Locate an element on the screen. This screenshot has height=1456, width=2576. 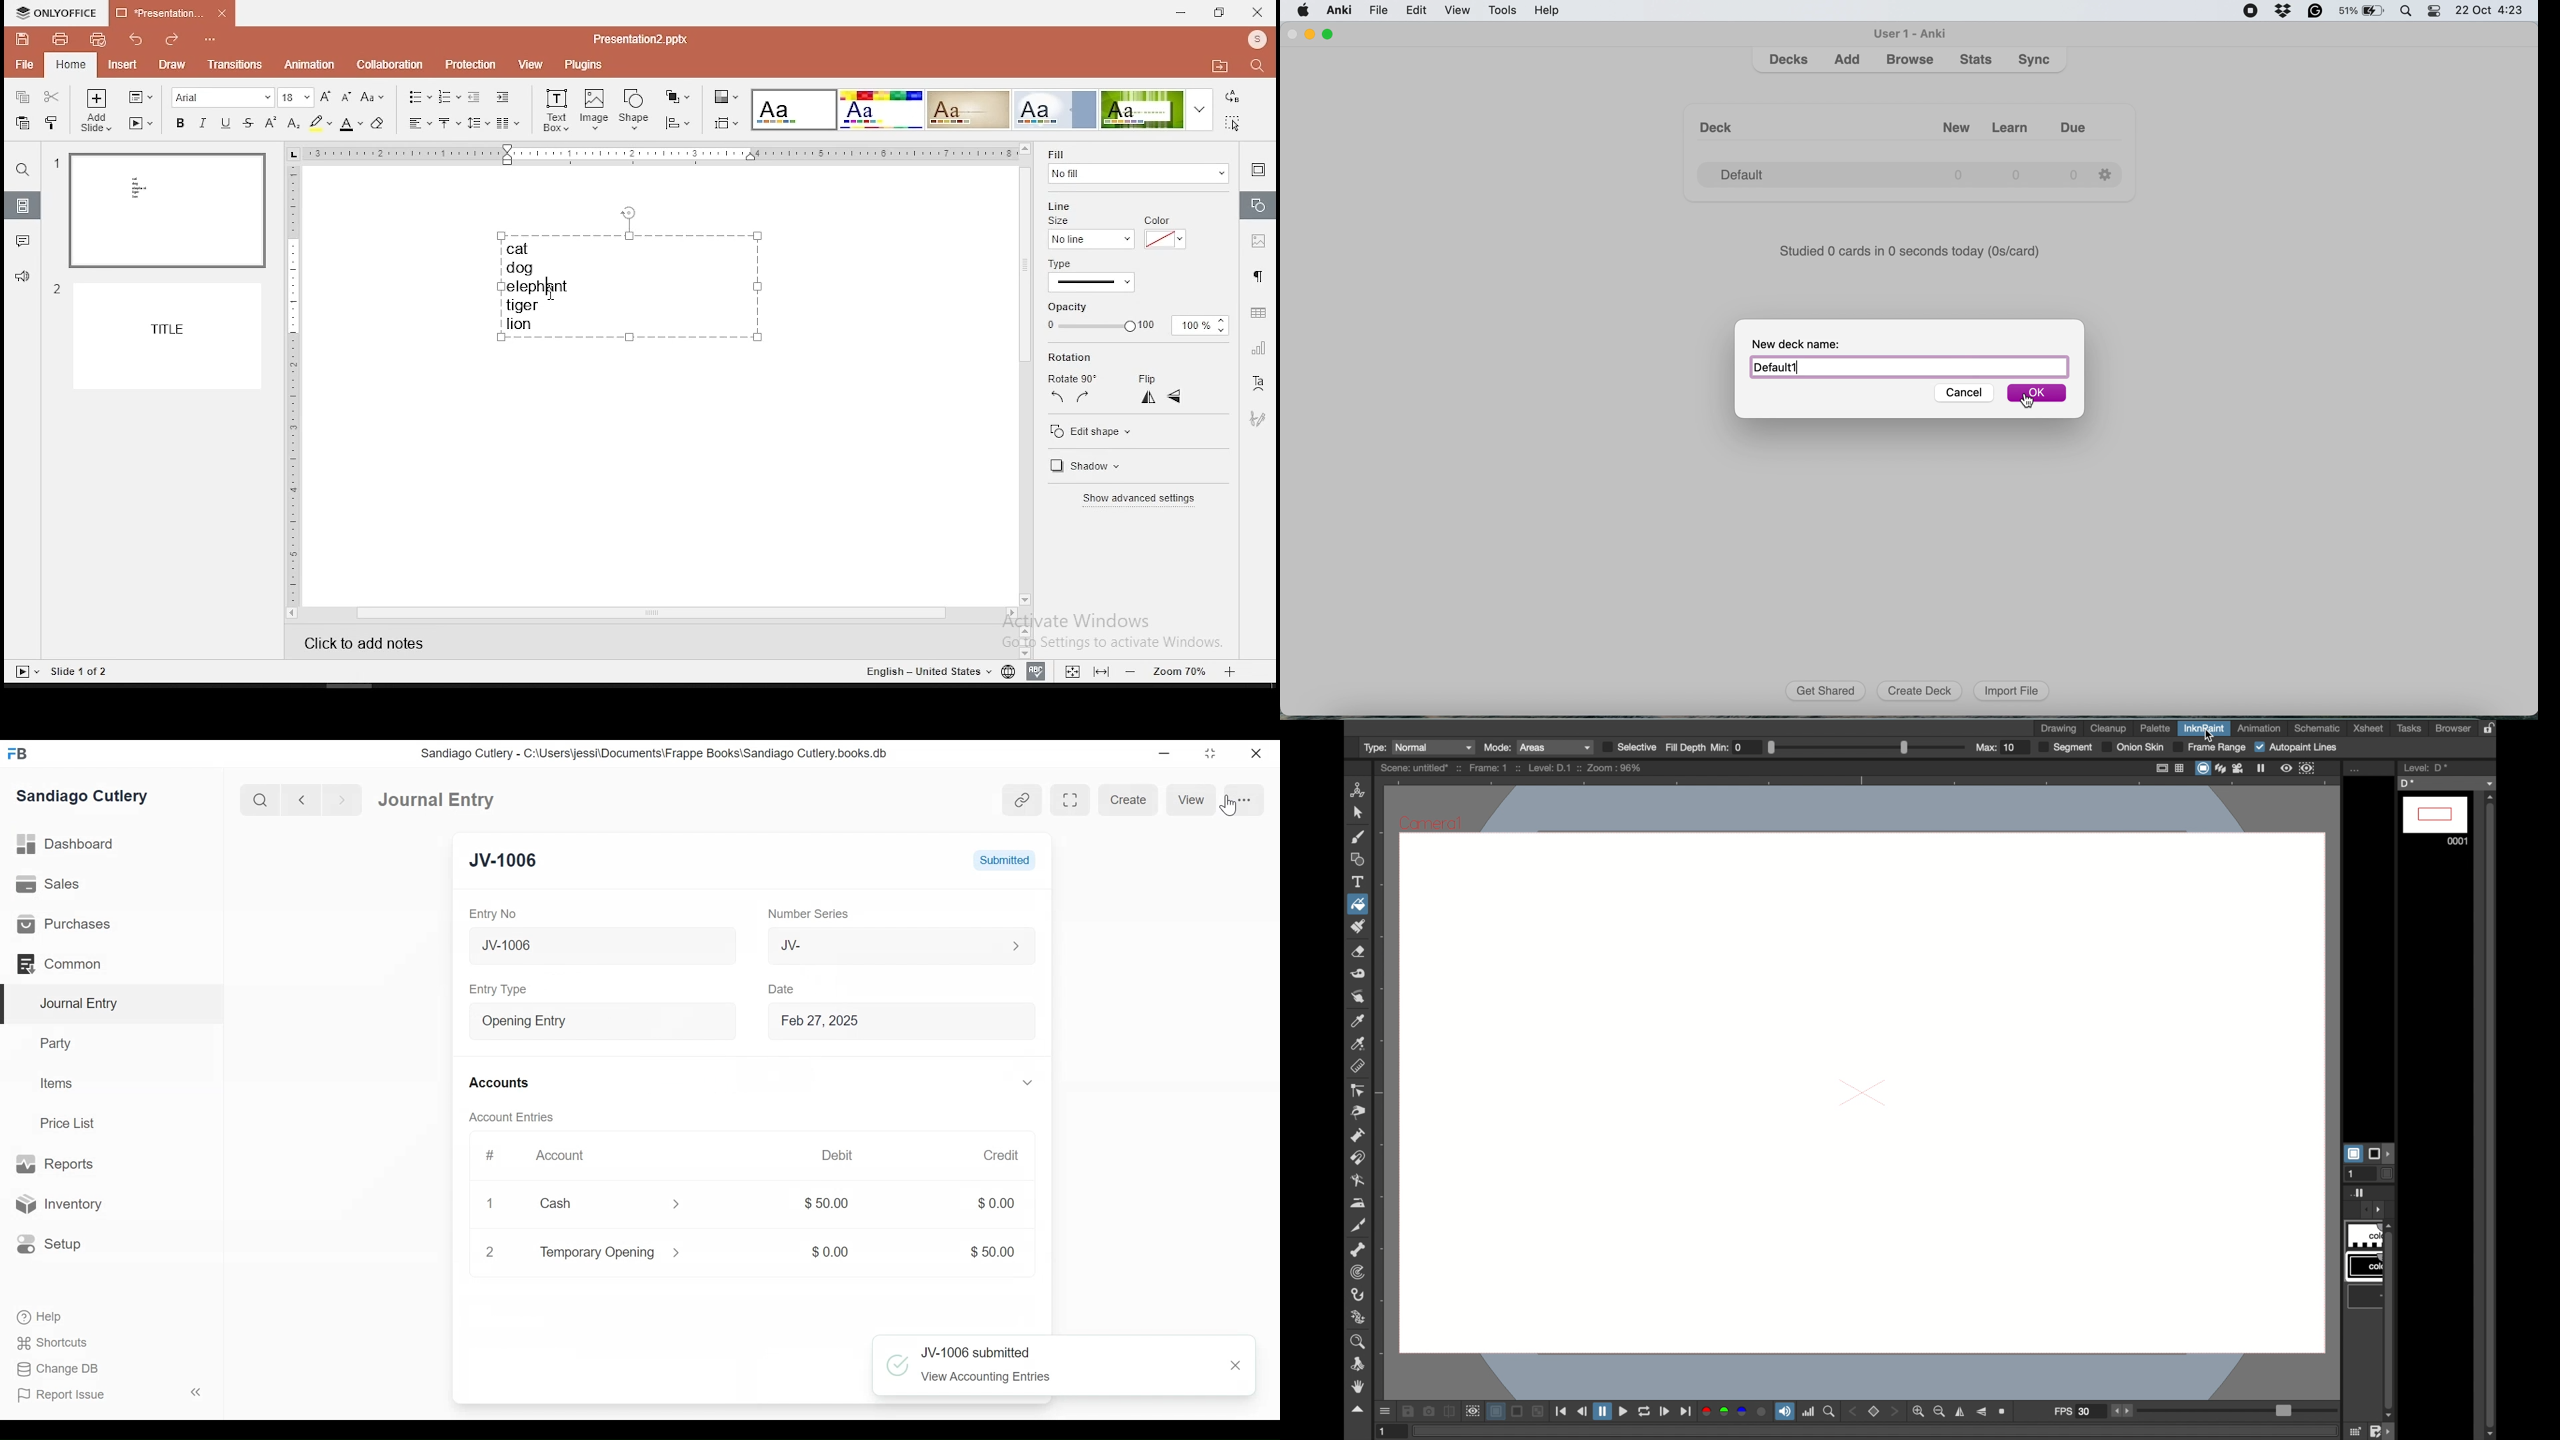
text art tool is located at coordinates (1259, 384).